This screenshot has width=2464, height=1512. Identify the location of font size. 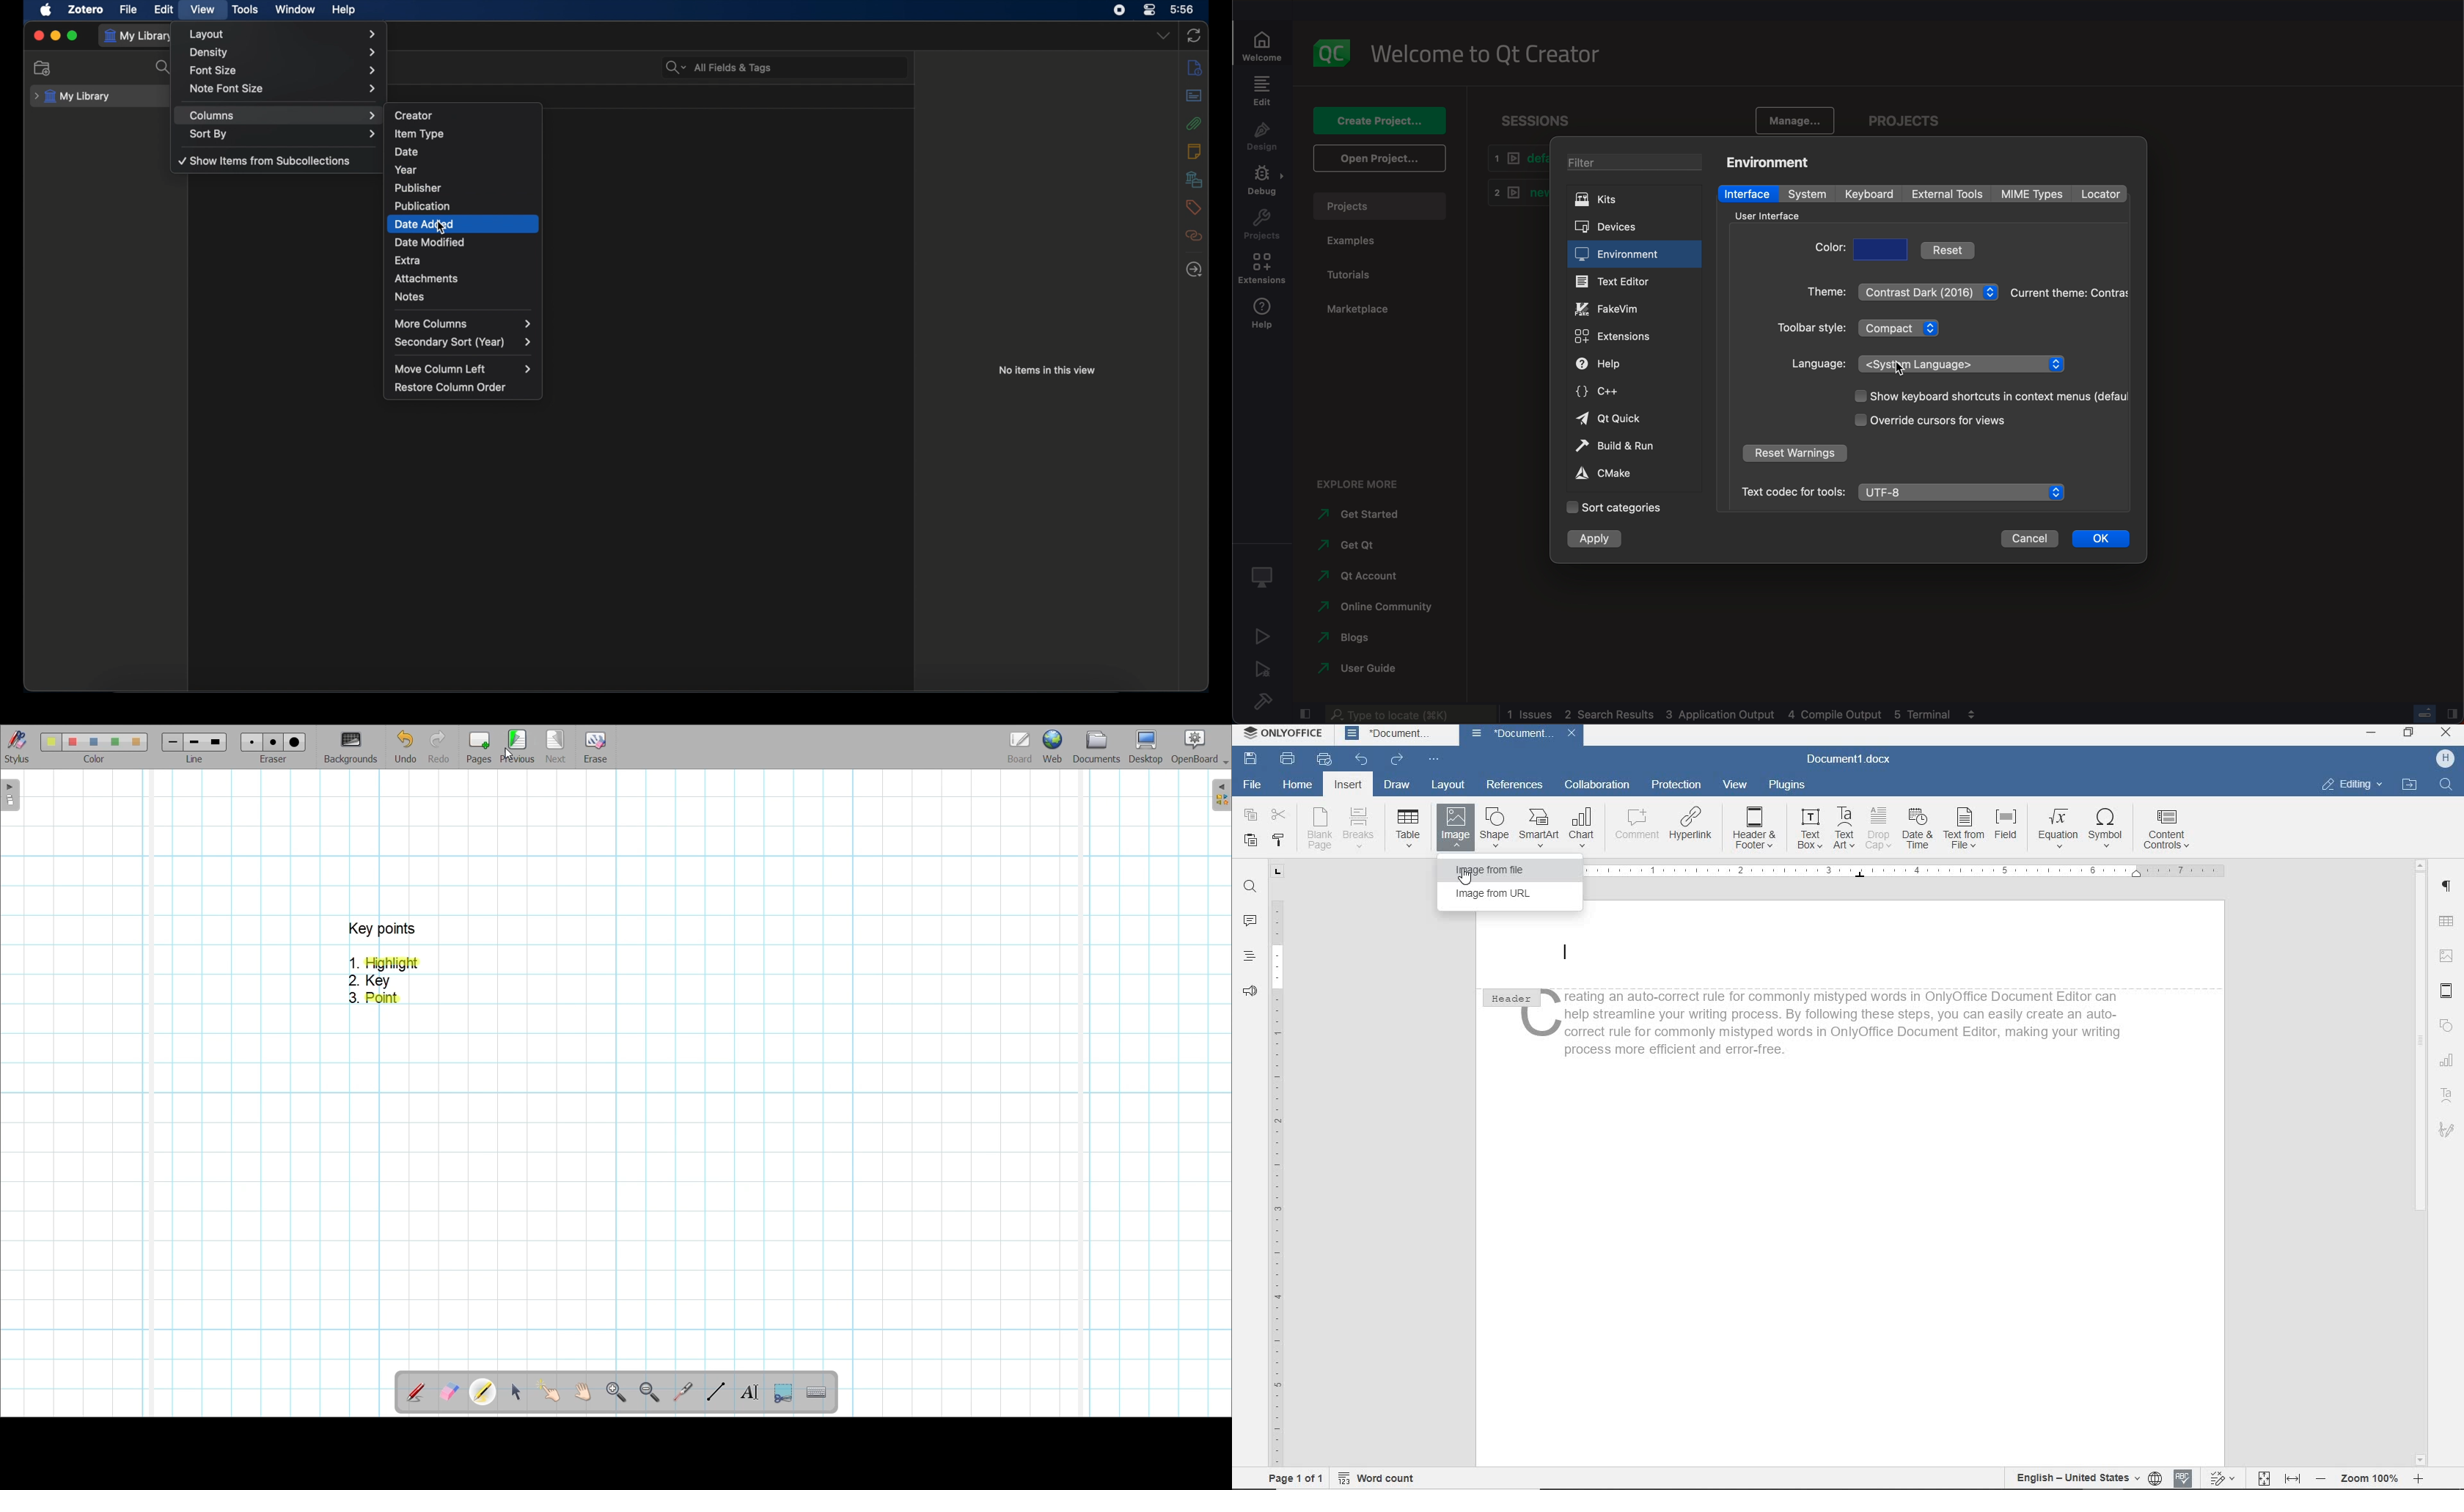
(286, 71).